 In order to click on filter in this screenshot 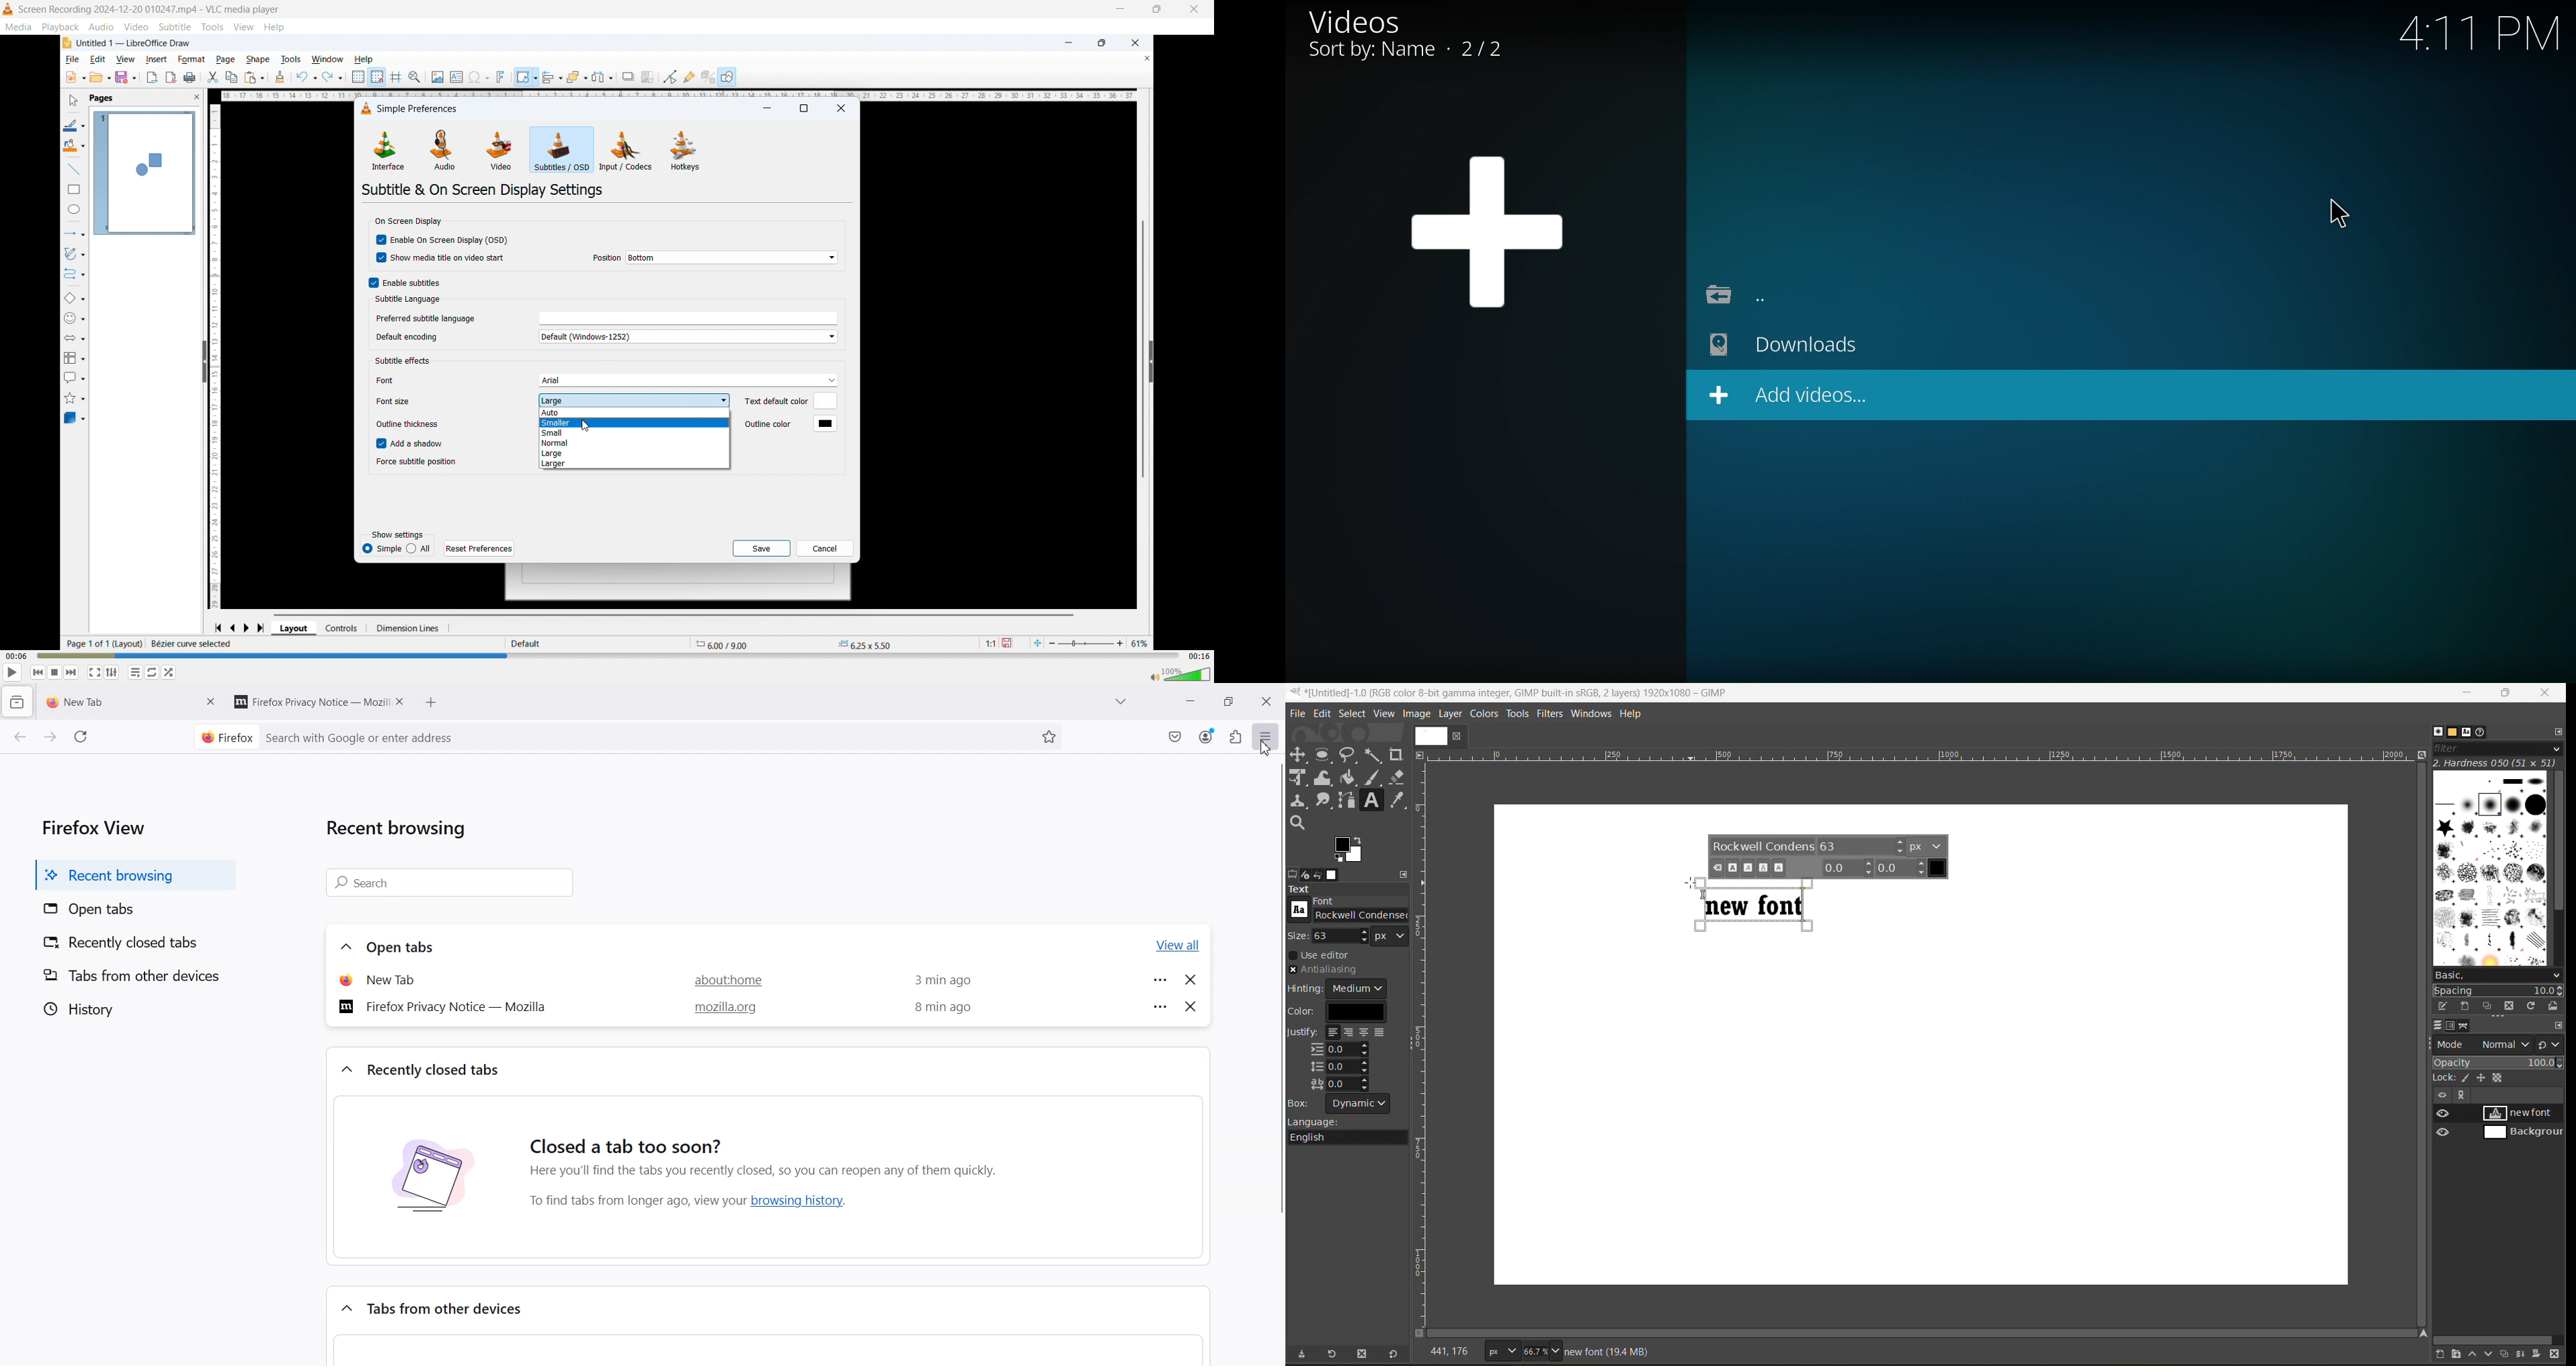, I will do `click(2499, 748)`.